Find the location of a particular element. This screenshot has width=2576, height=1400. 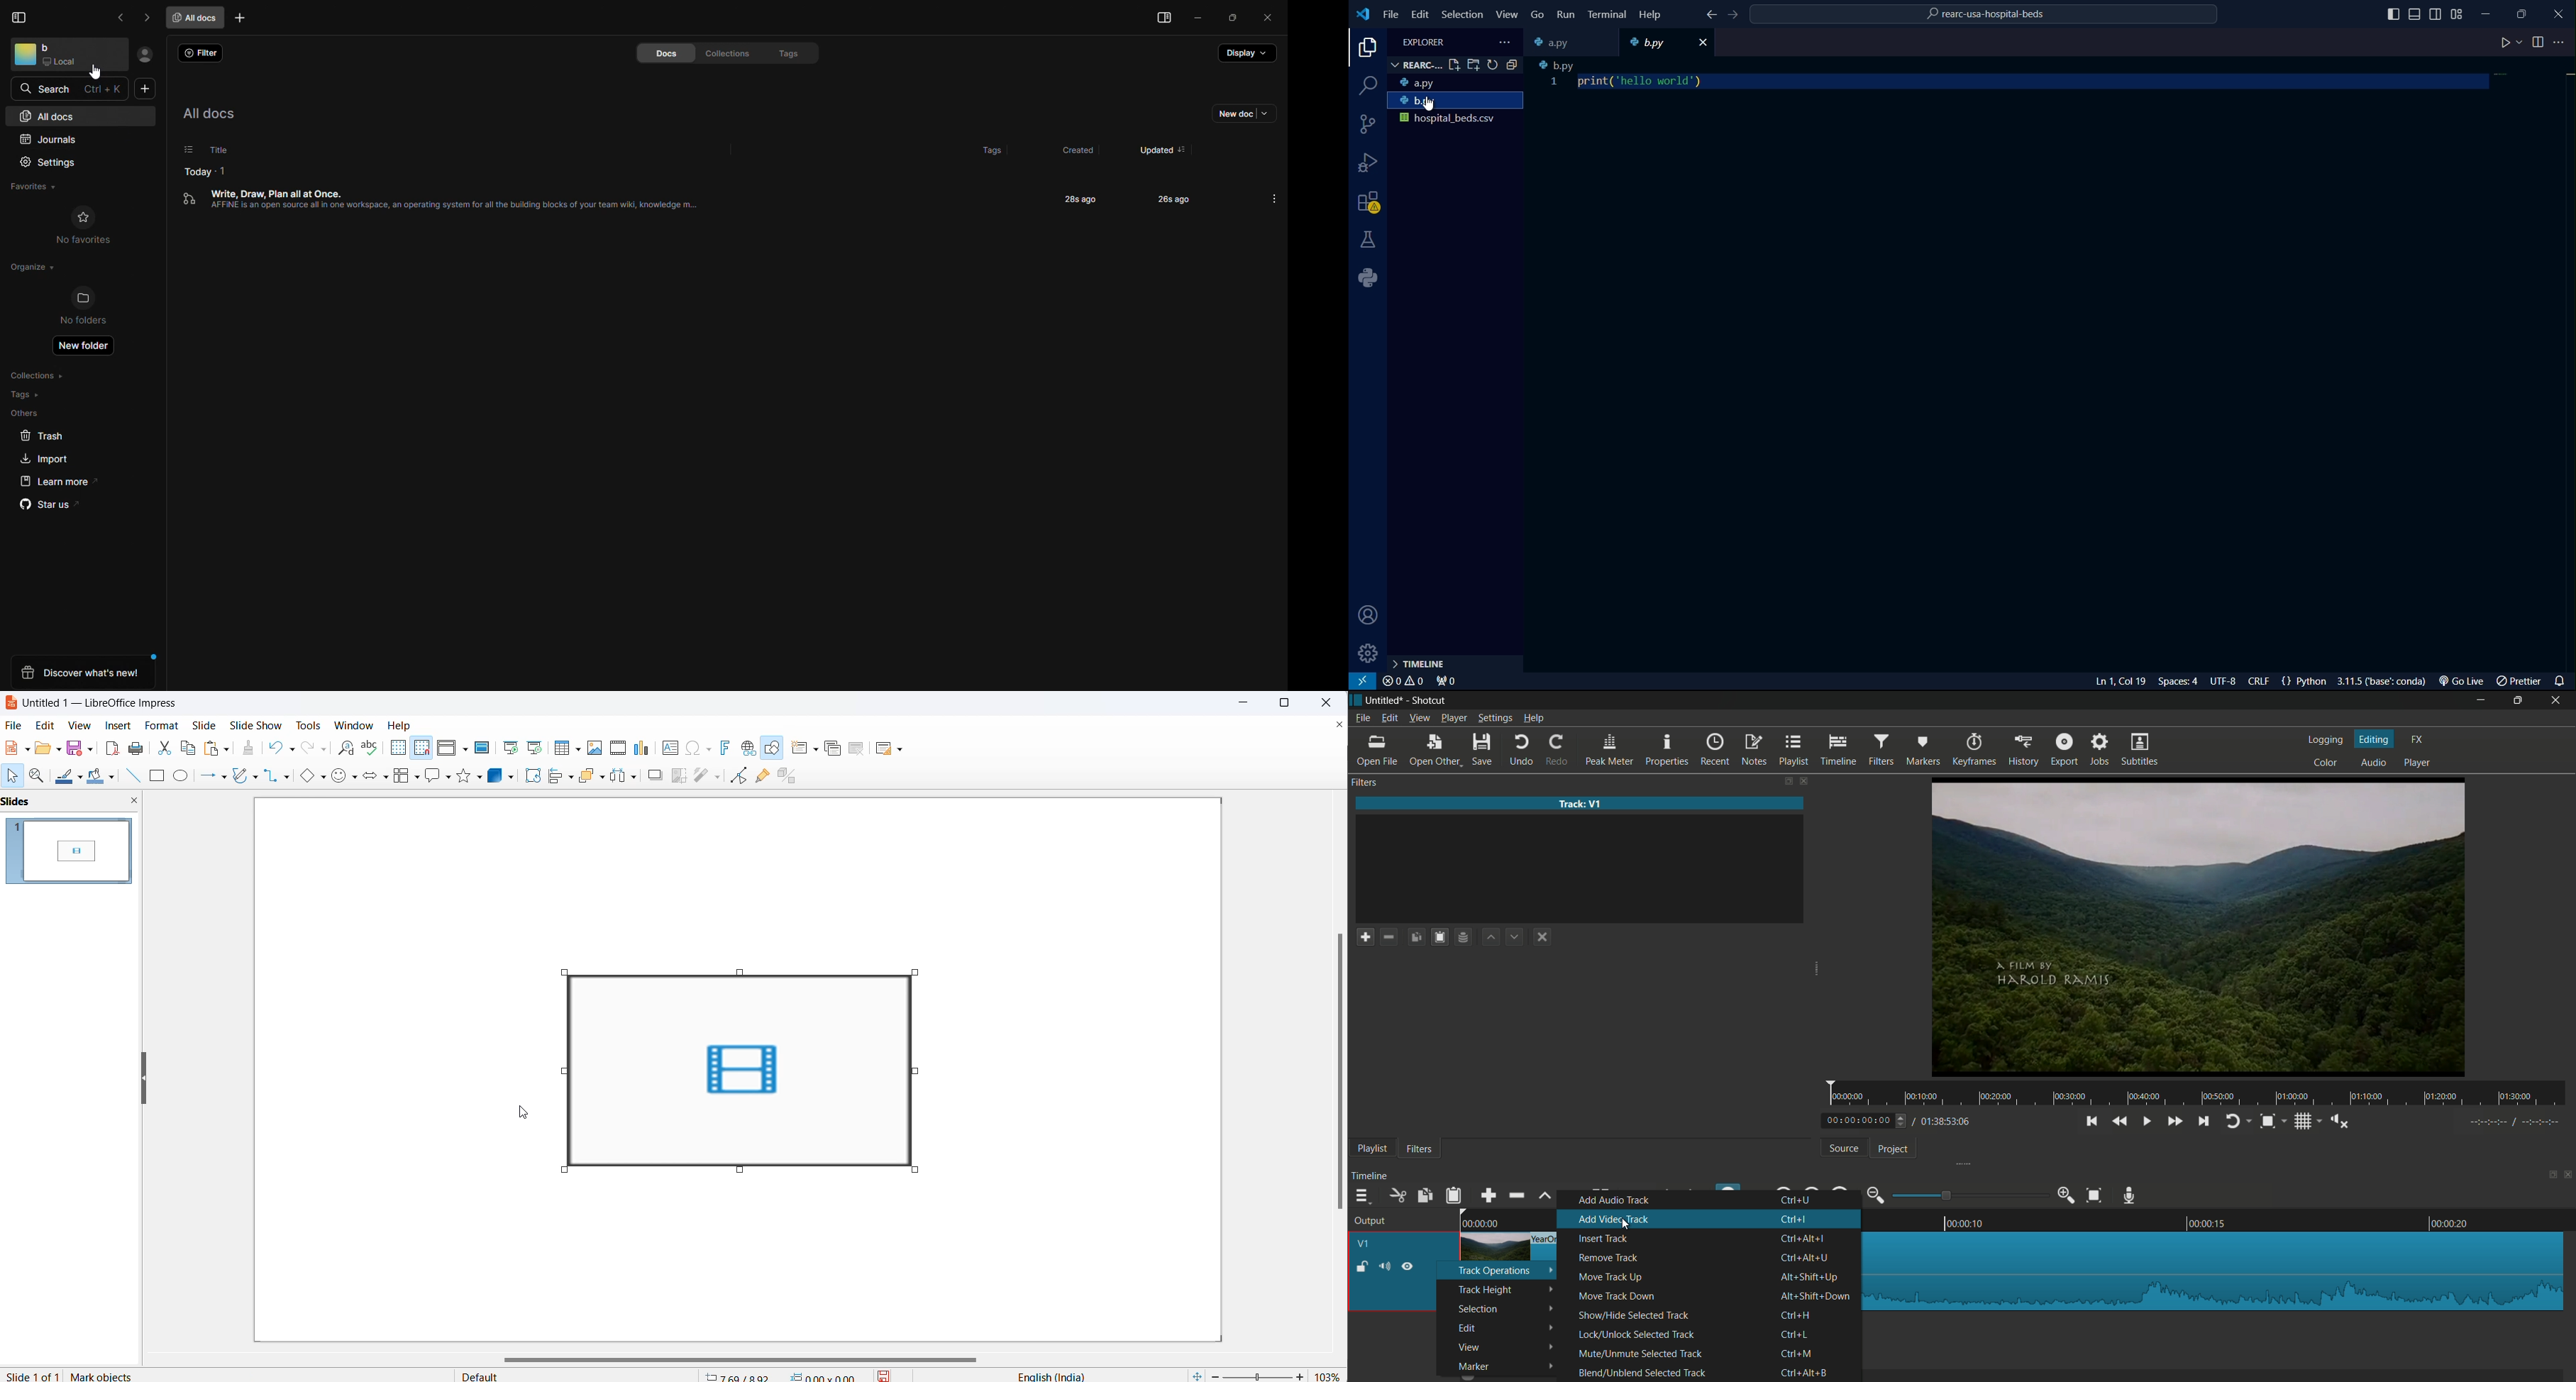

view is located at coordinates (1469, 1347).